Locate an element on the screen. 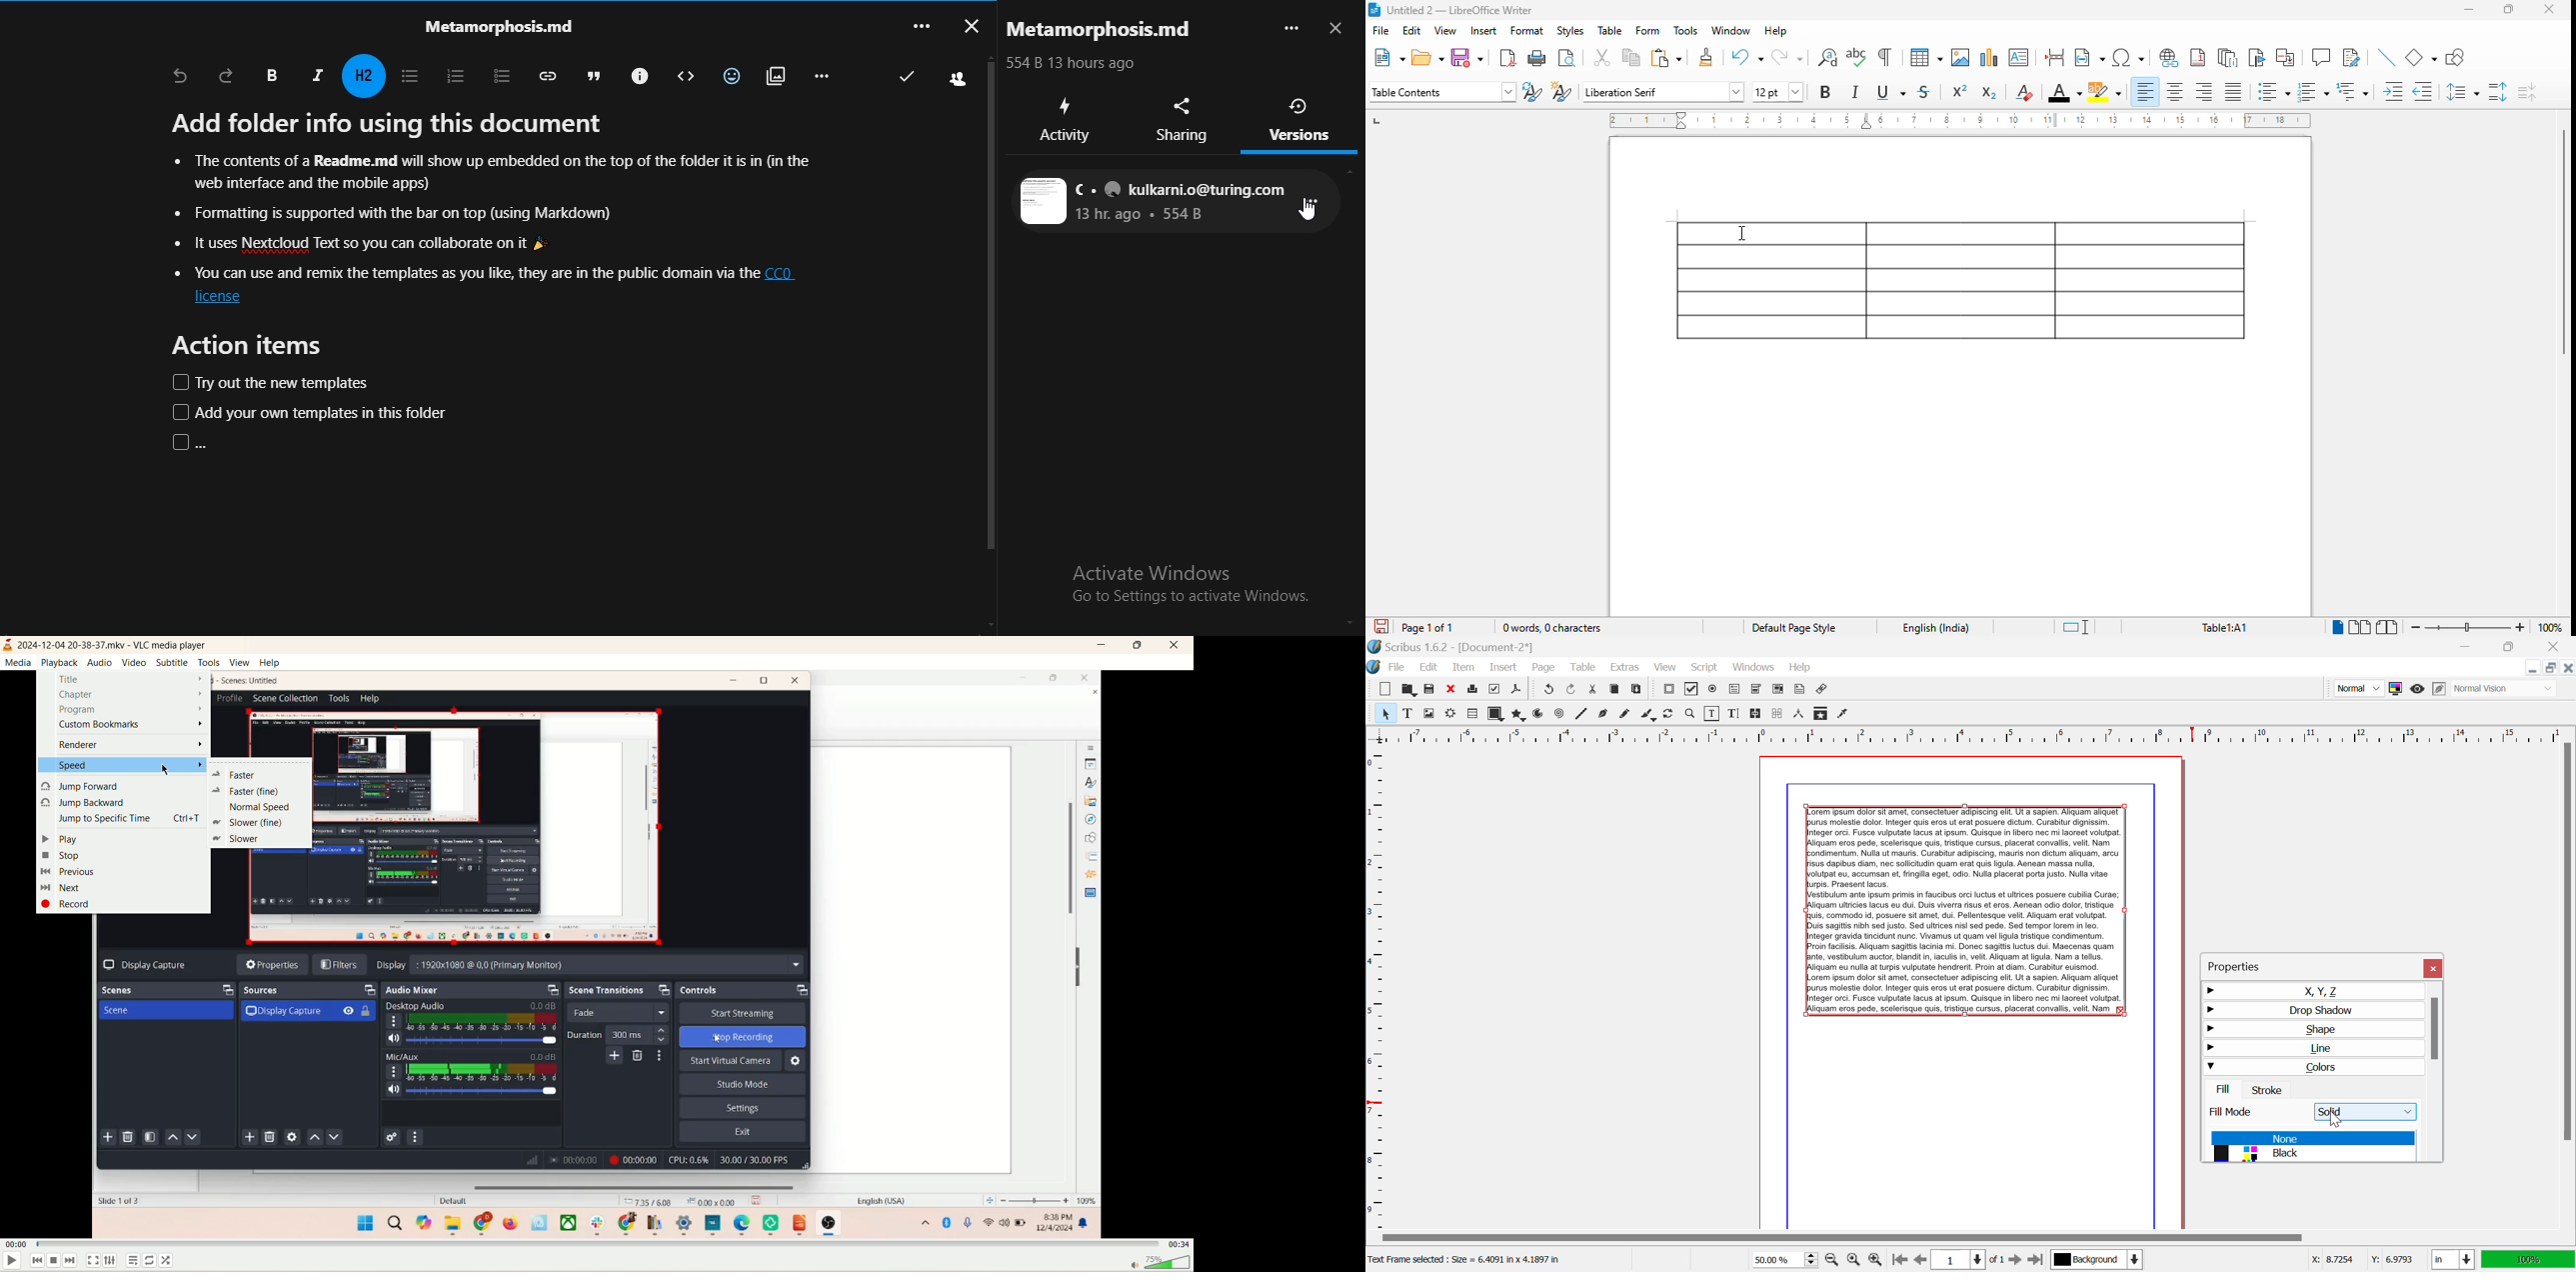 The width and height of the screenshot is (2576, 1288). Spiral is located at coordinates (1559, 714).